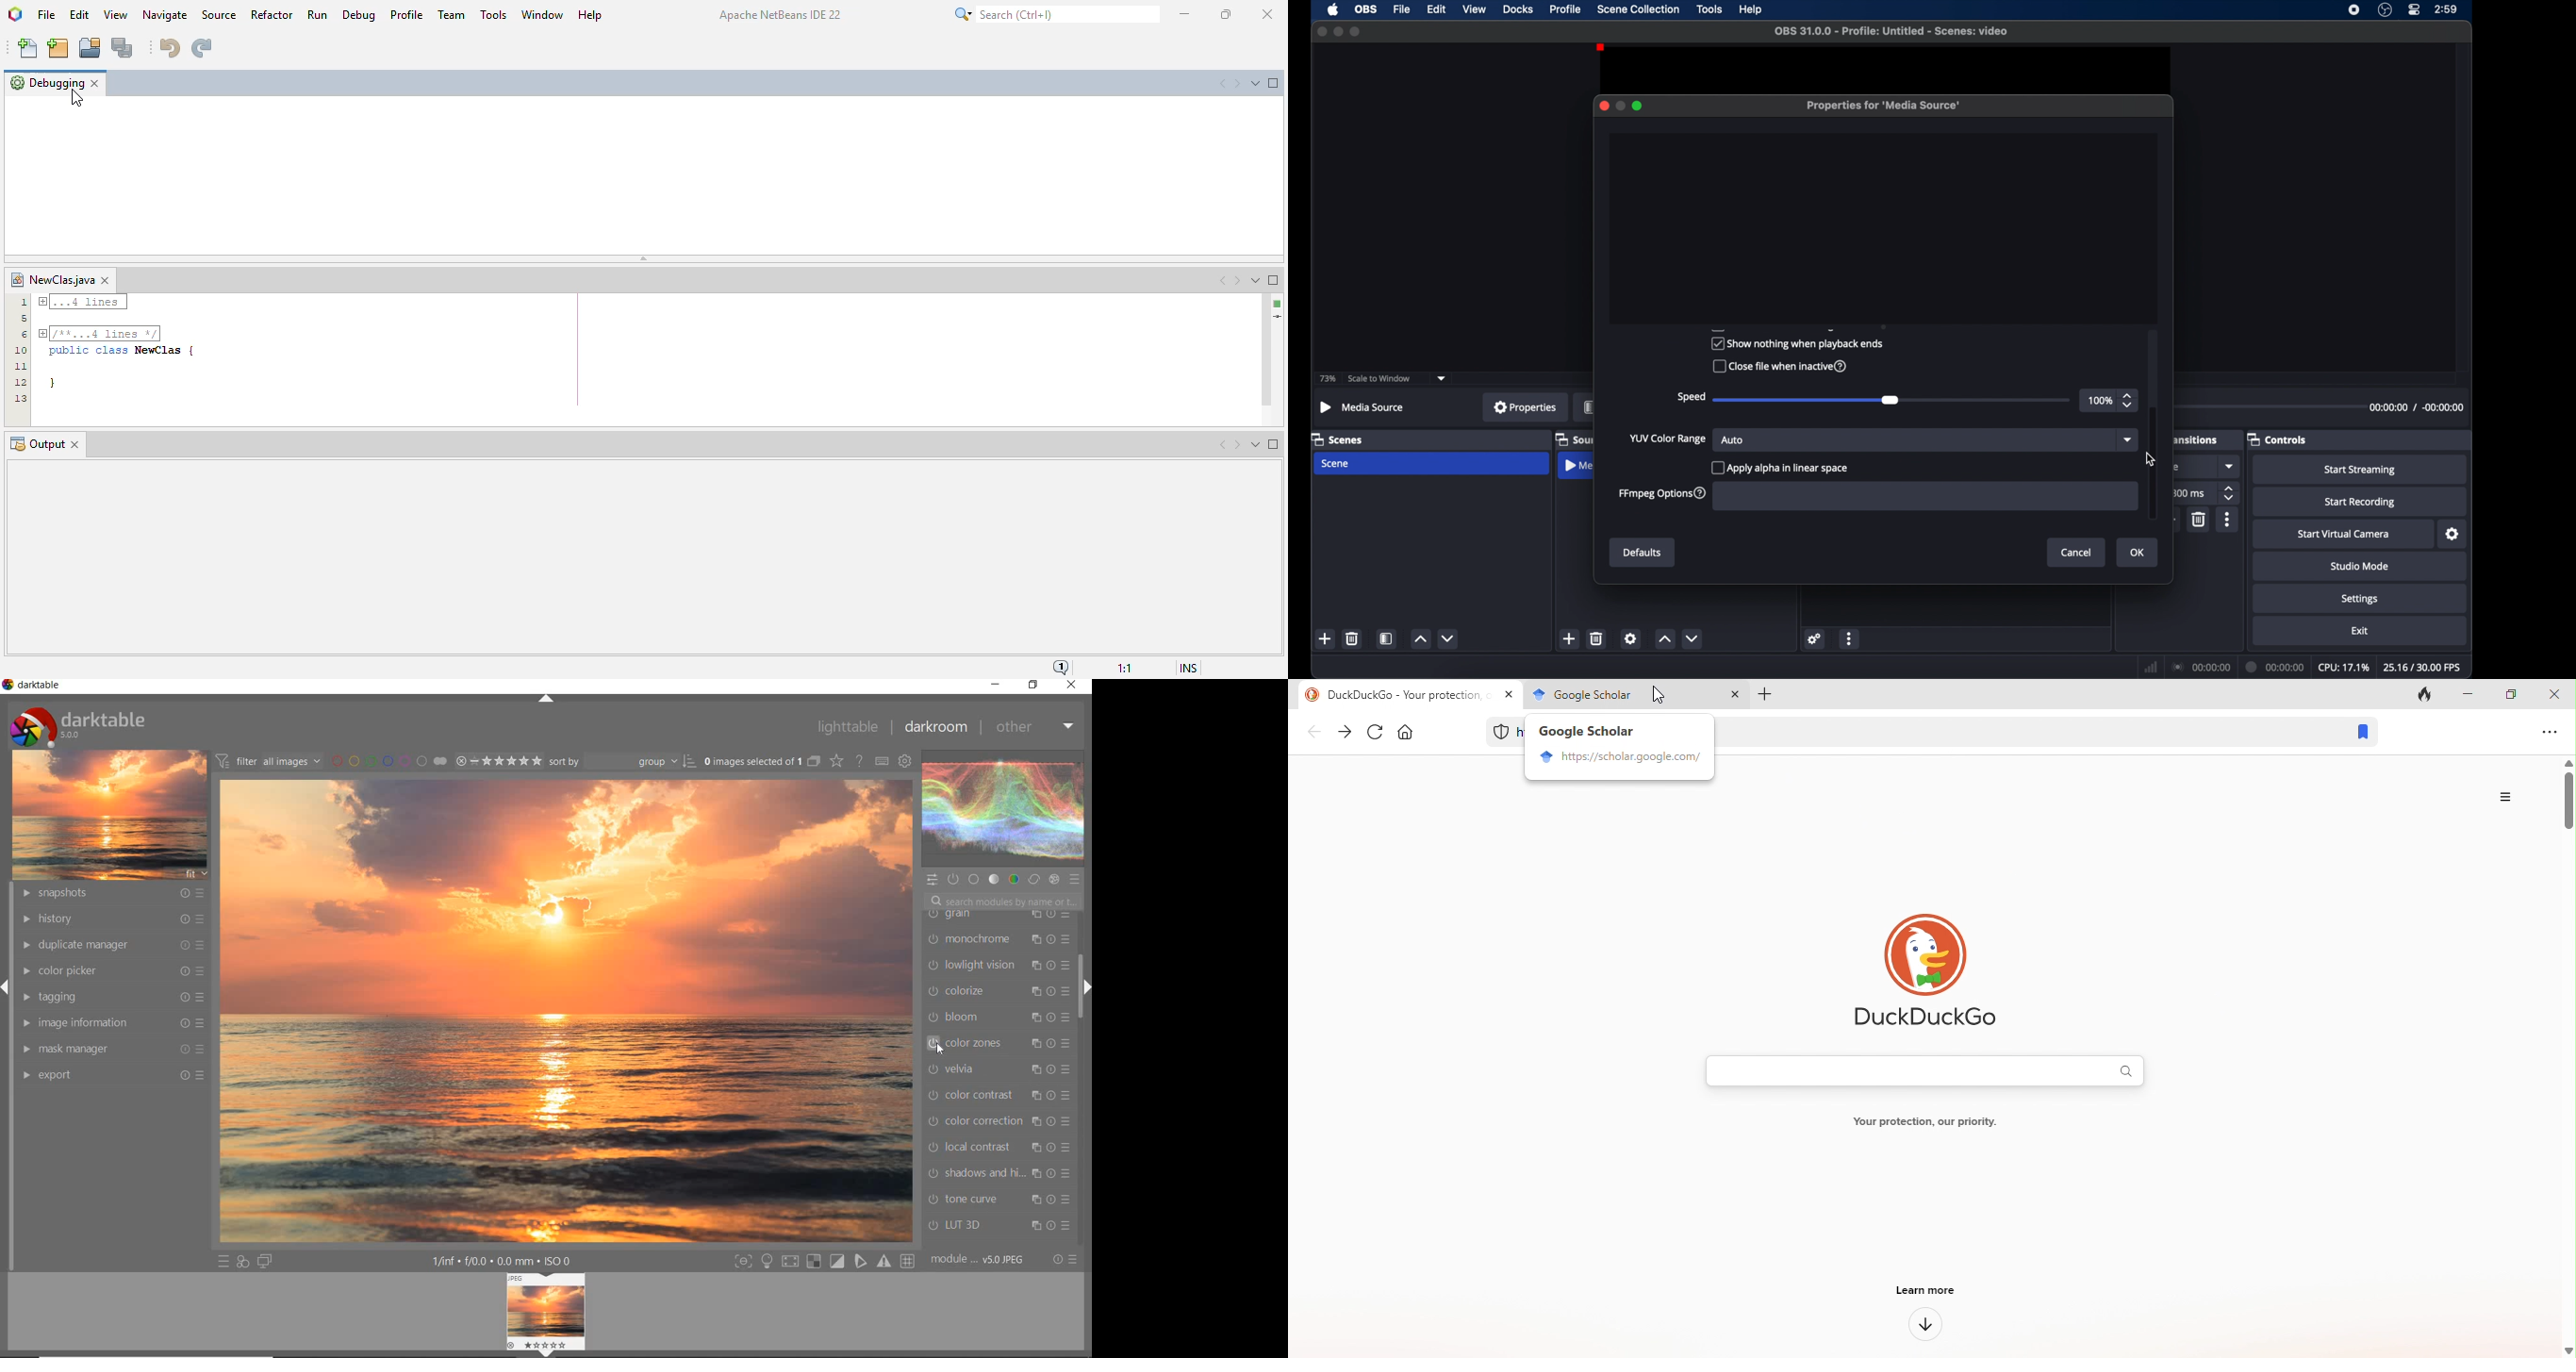 The image size is (2576, 1372). What do you see at coordinates (1767, 696) in the screenshot?
I see `add tab` at bounding box center [1767, 696].